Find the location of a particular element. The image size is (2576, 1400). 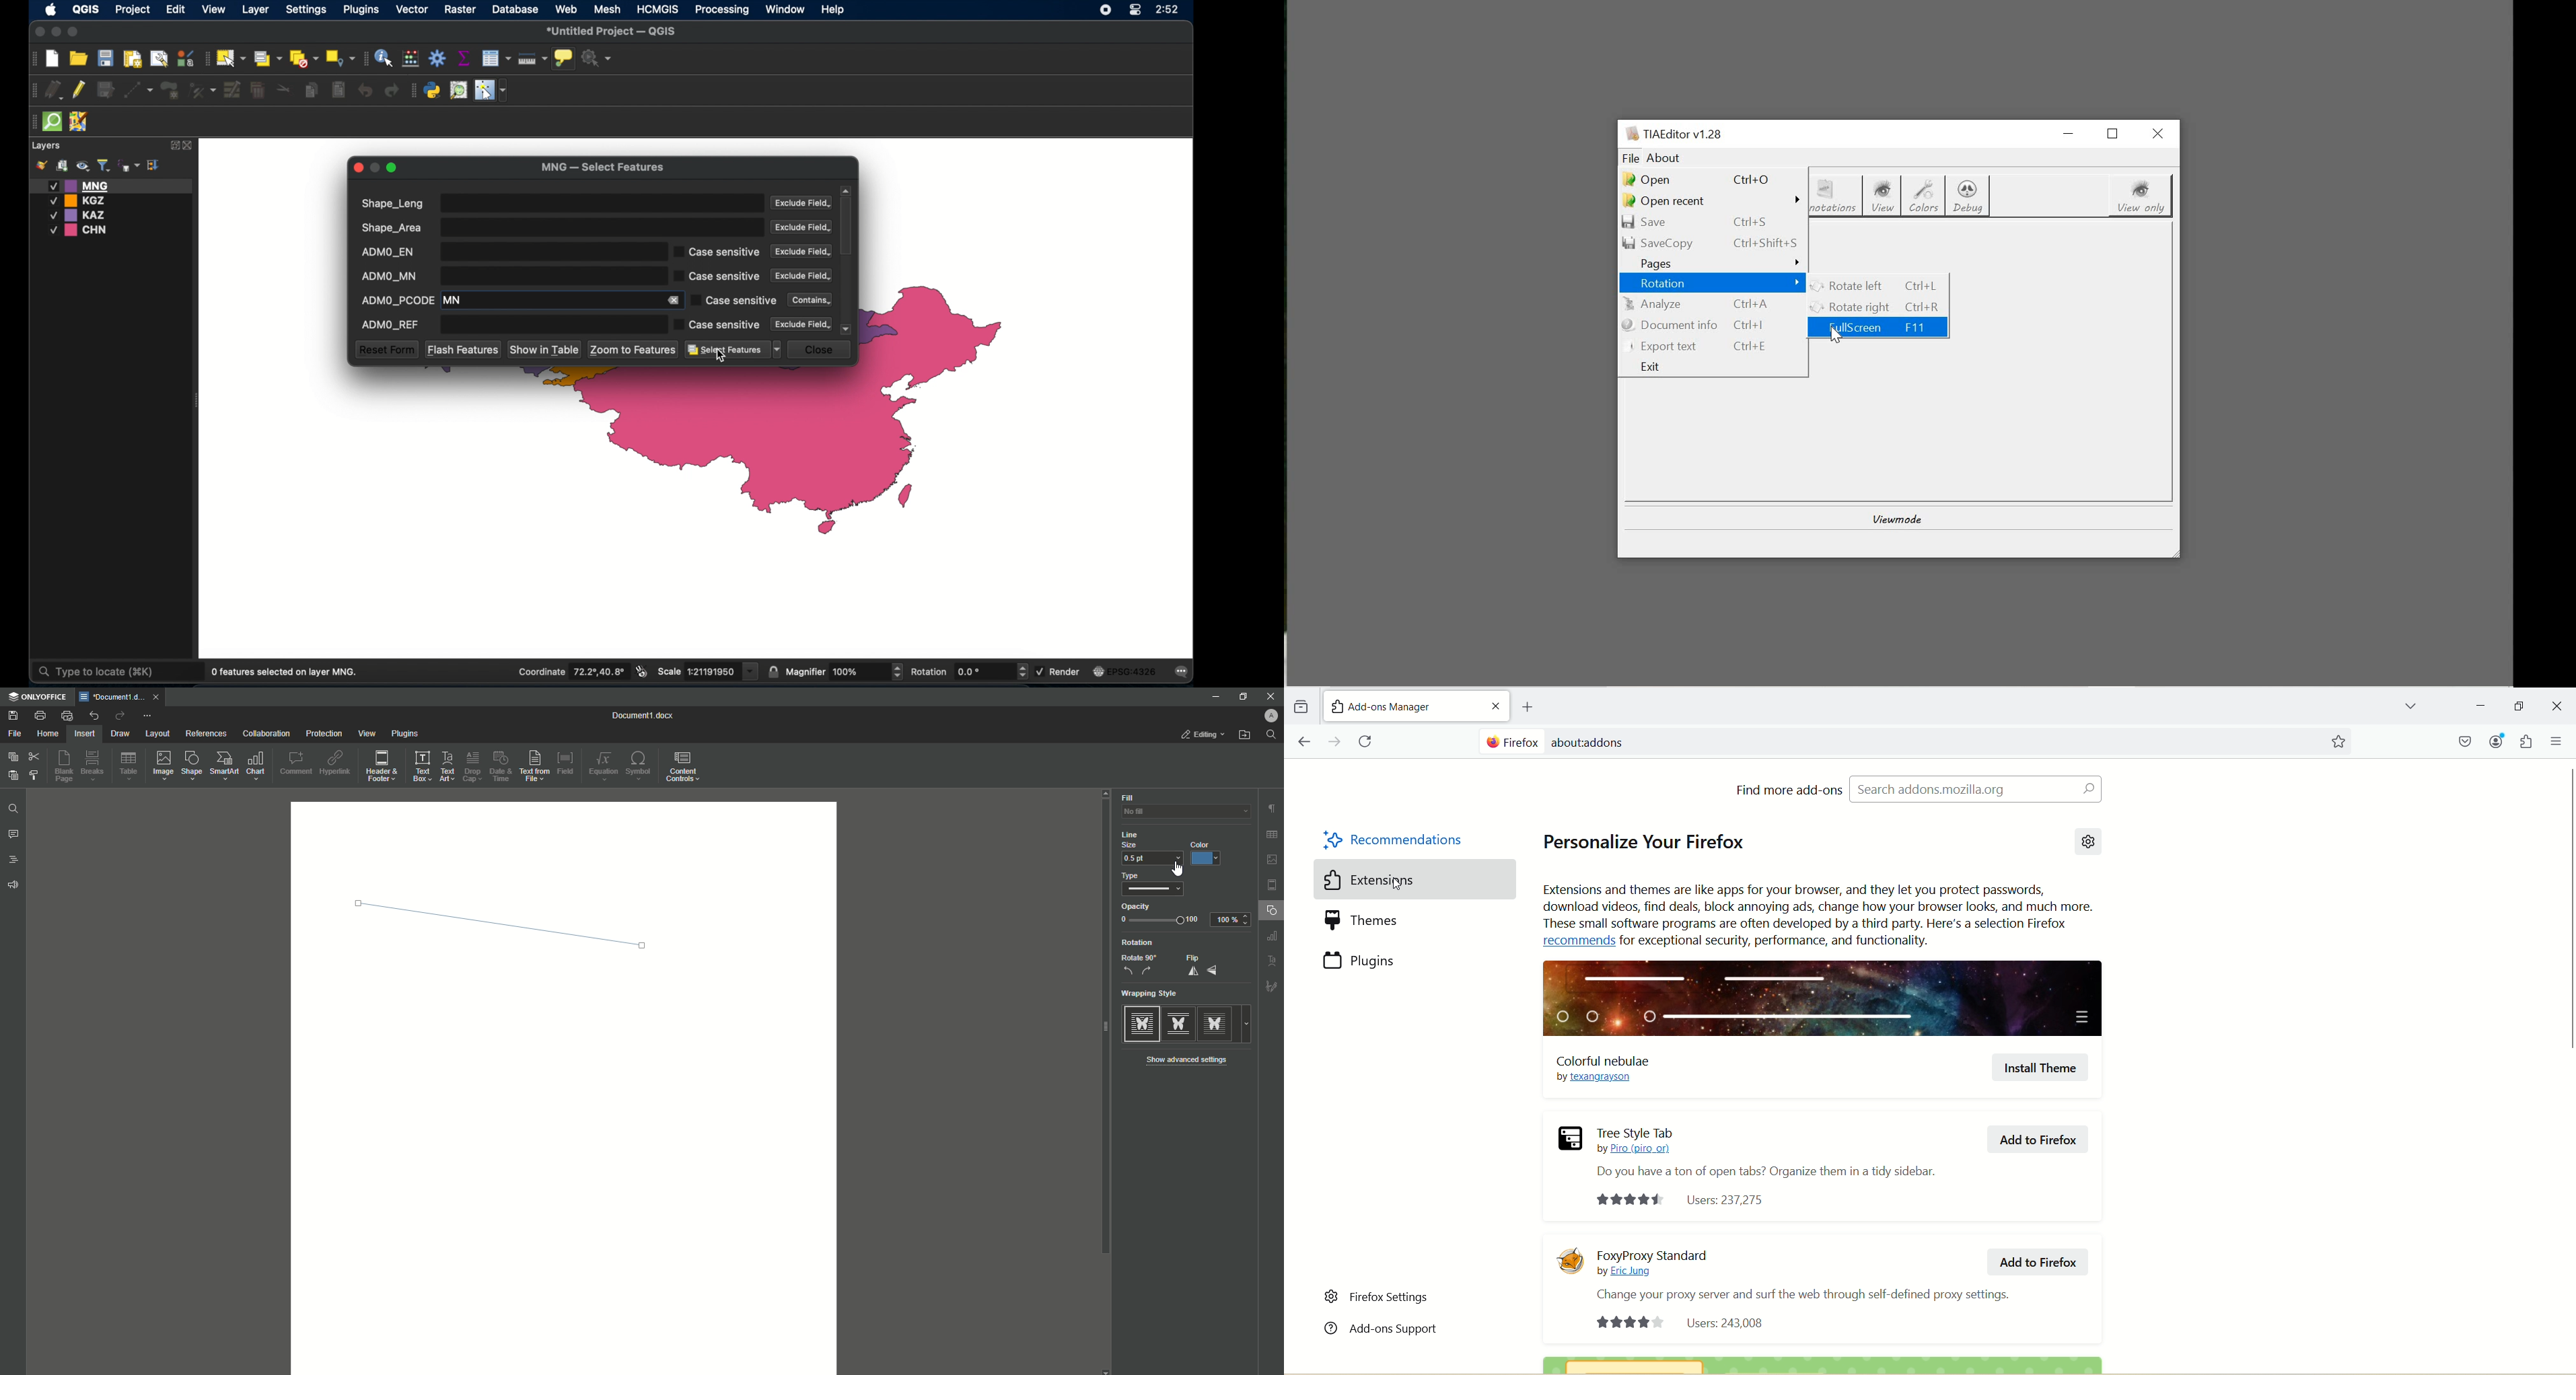

Style Types is located at coordinates (1189, 1023).